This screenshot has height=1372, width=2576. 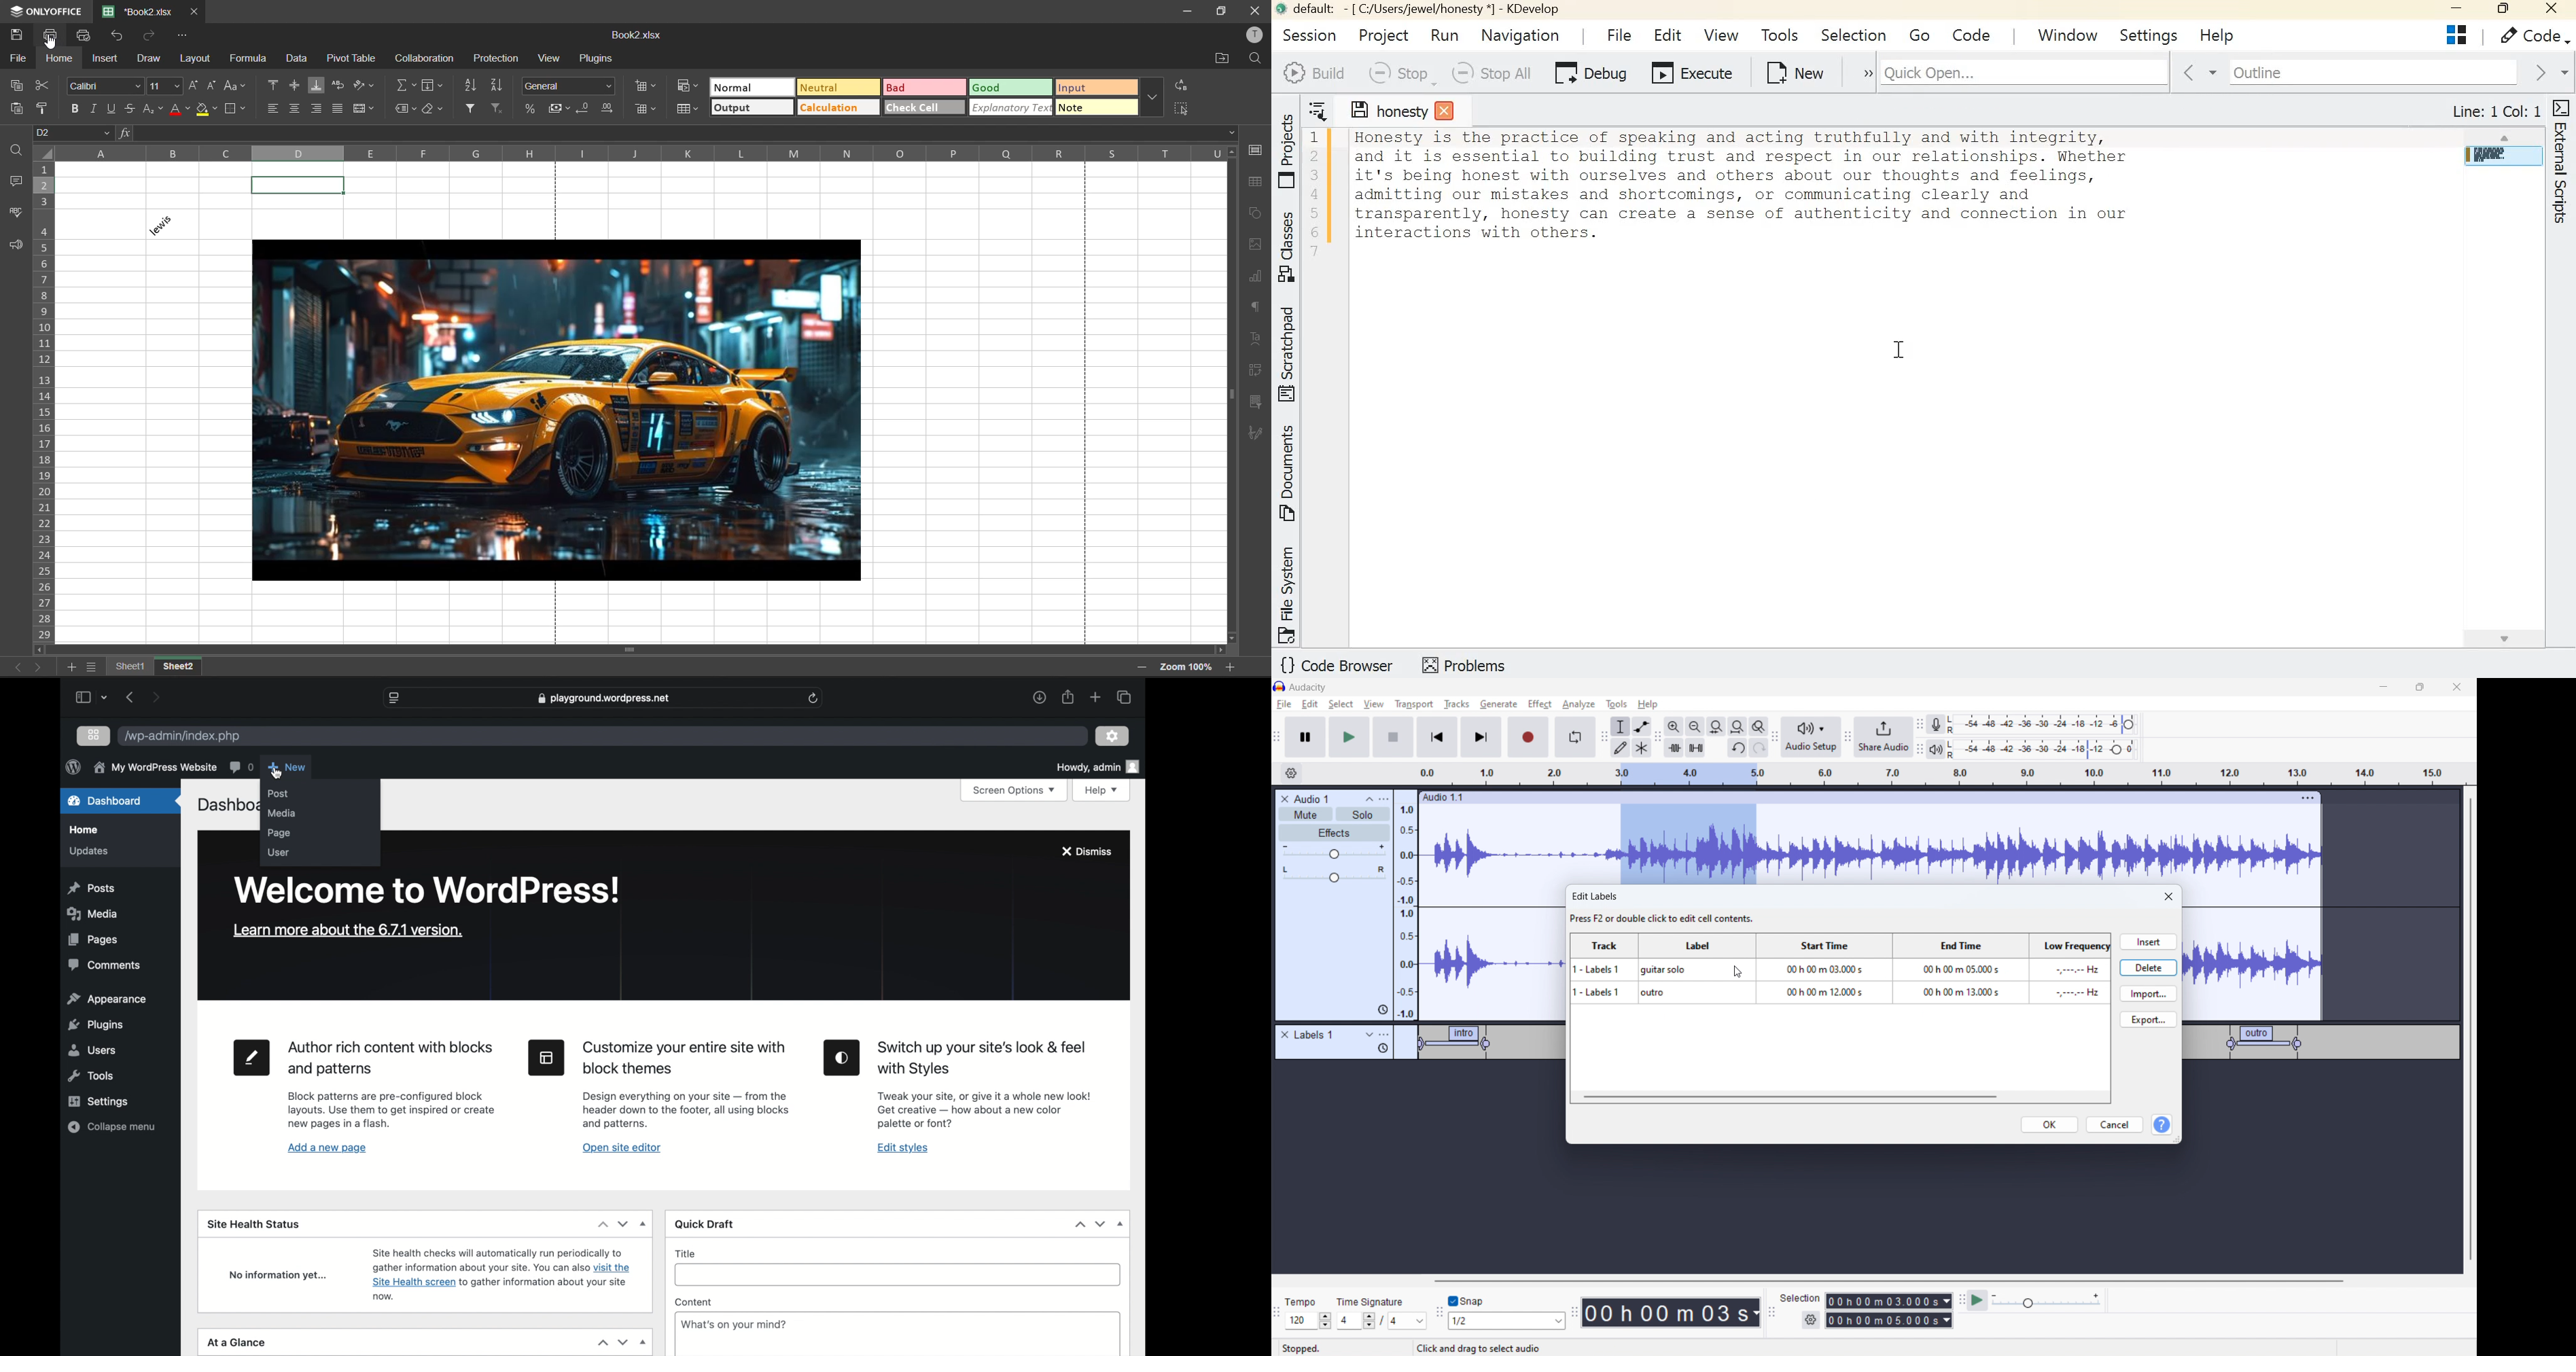 What do you see at coordinates (94, 736) in the screenshot?
I see `grid view` at bounding box center [94, 736].